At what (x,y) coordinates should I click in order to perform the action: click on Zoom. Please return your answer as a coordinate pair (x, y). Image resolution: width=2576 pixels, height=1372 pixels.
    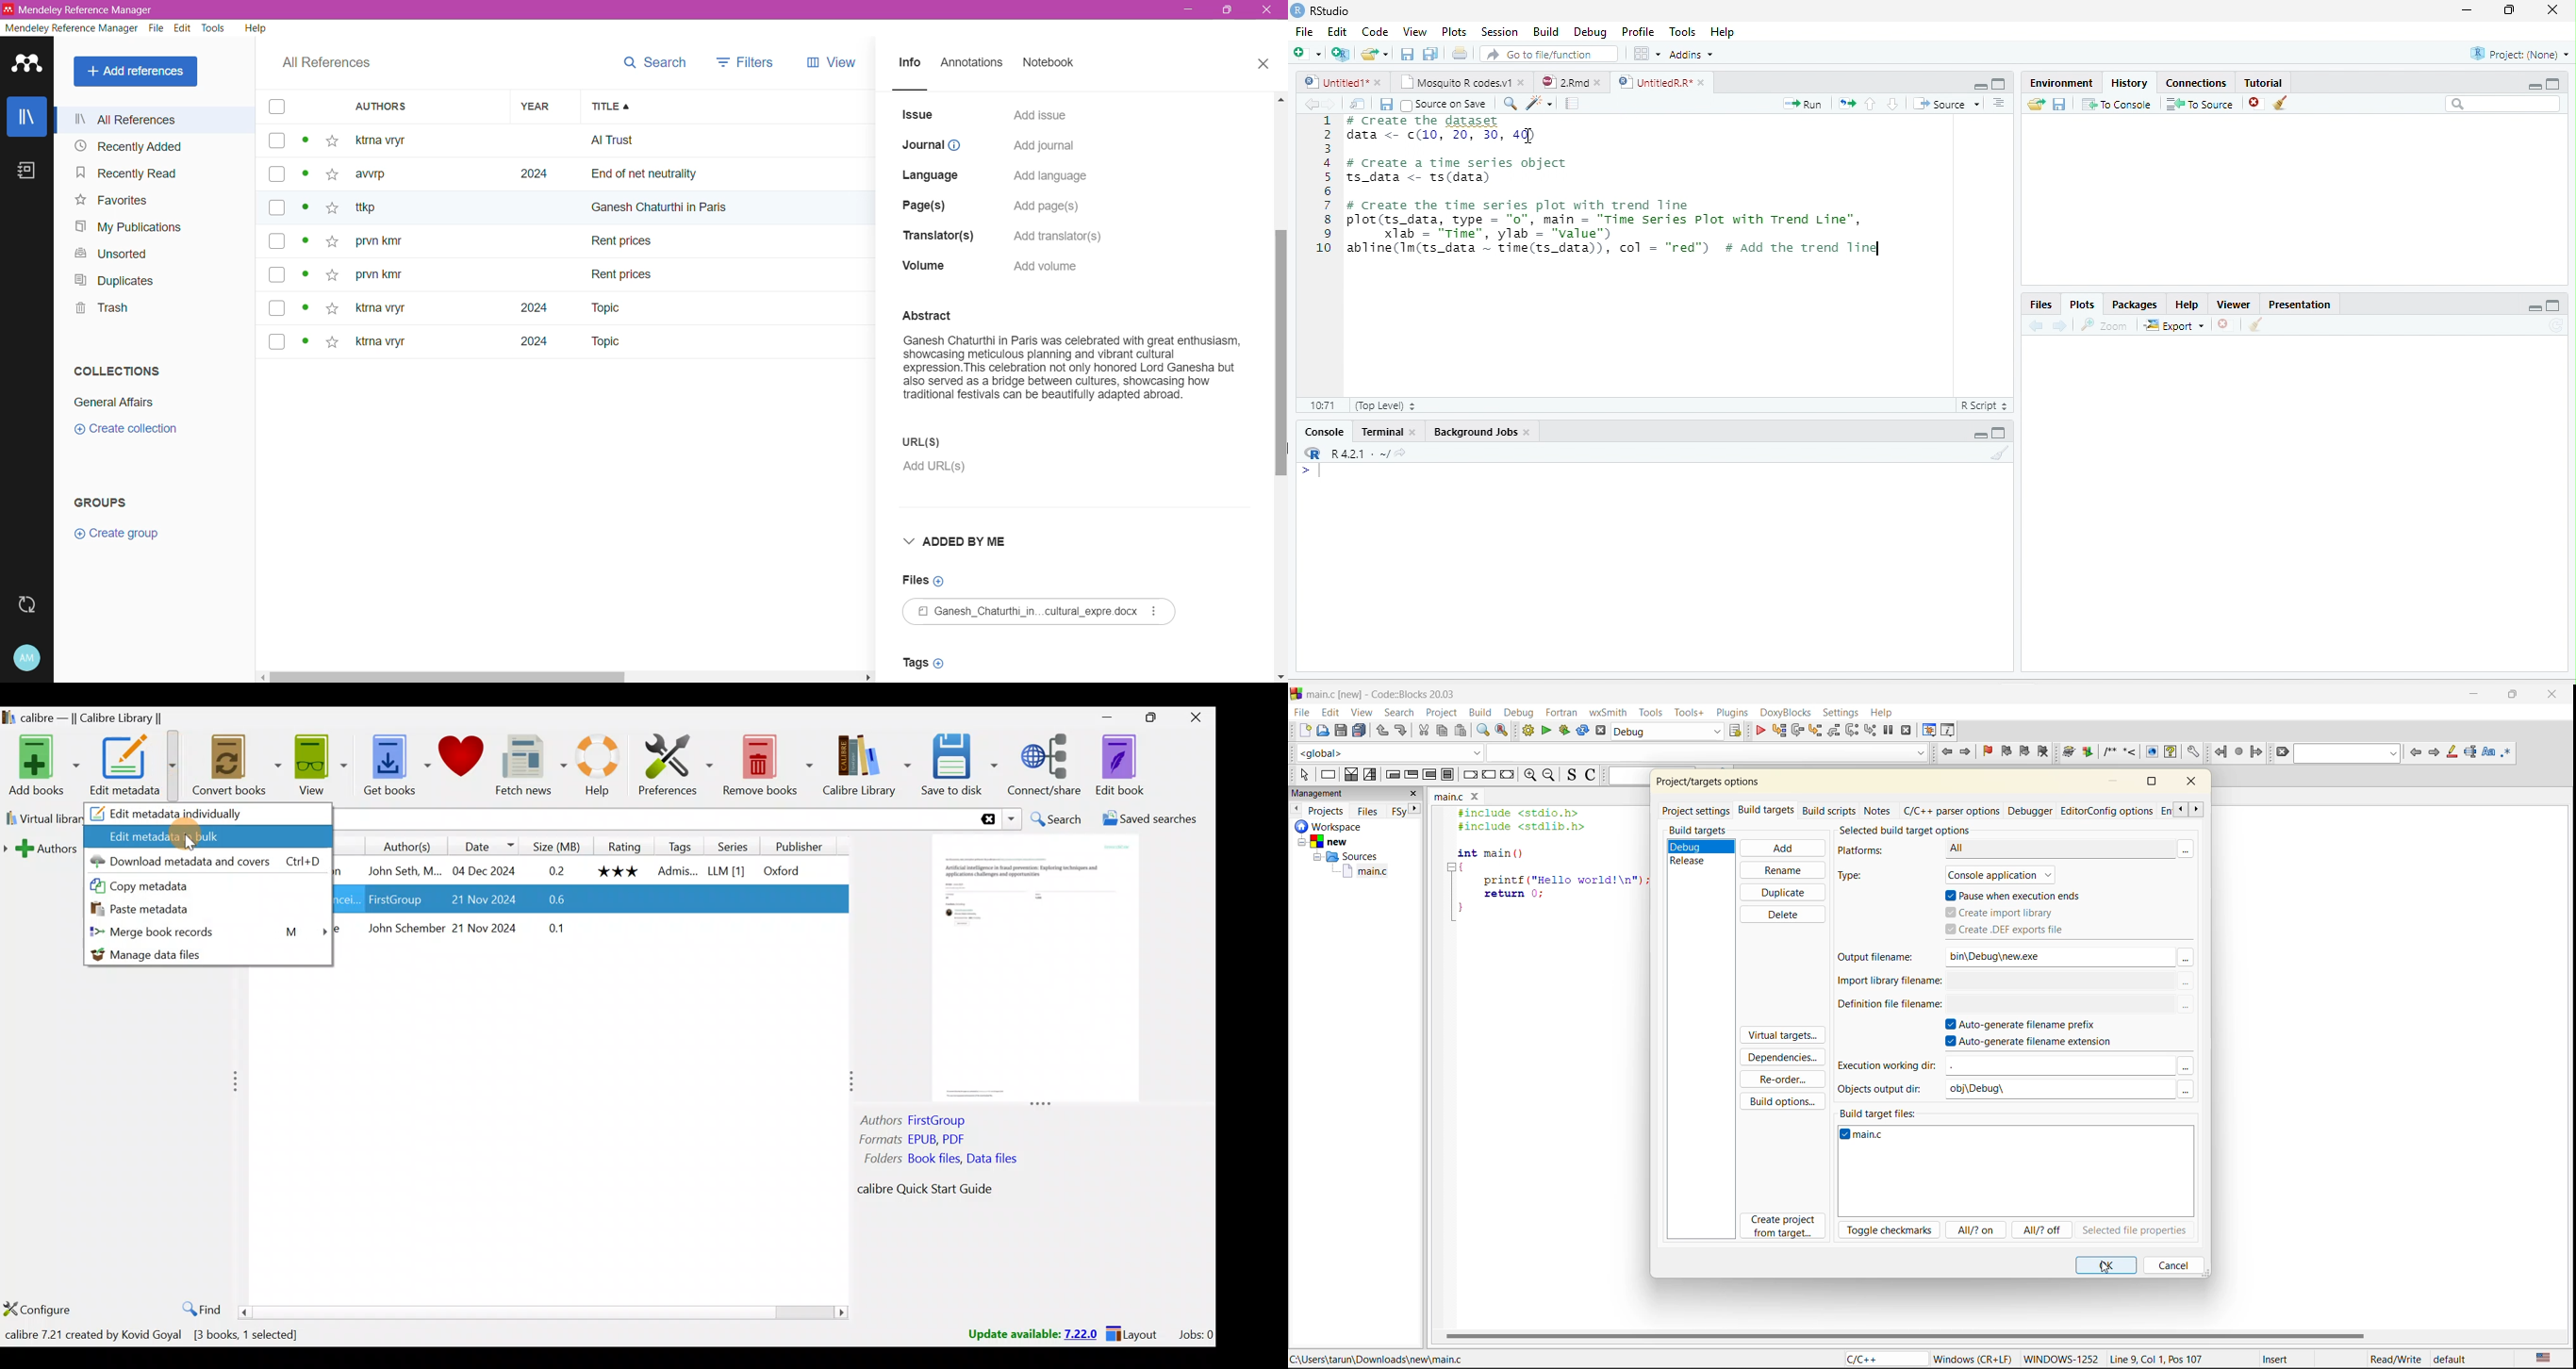
    Looking at the image, I should click on (2105, 324).